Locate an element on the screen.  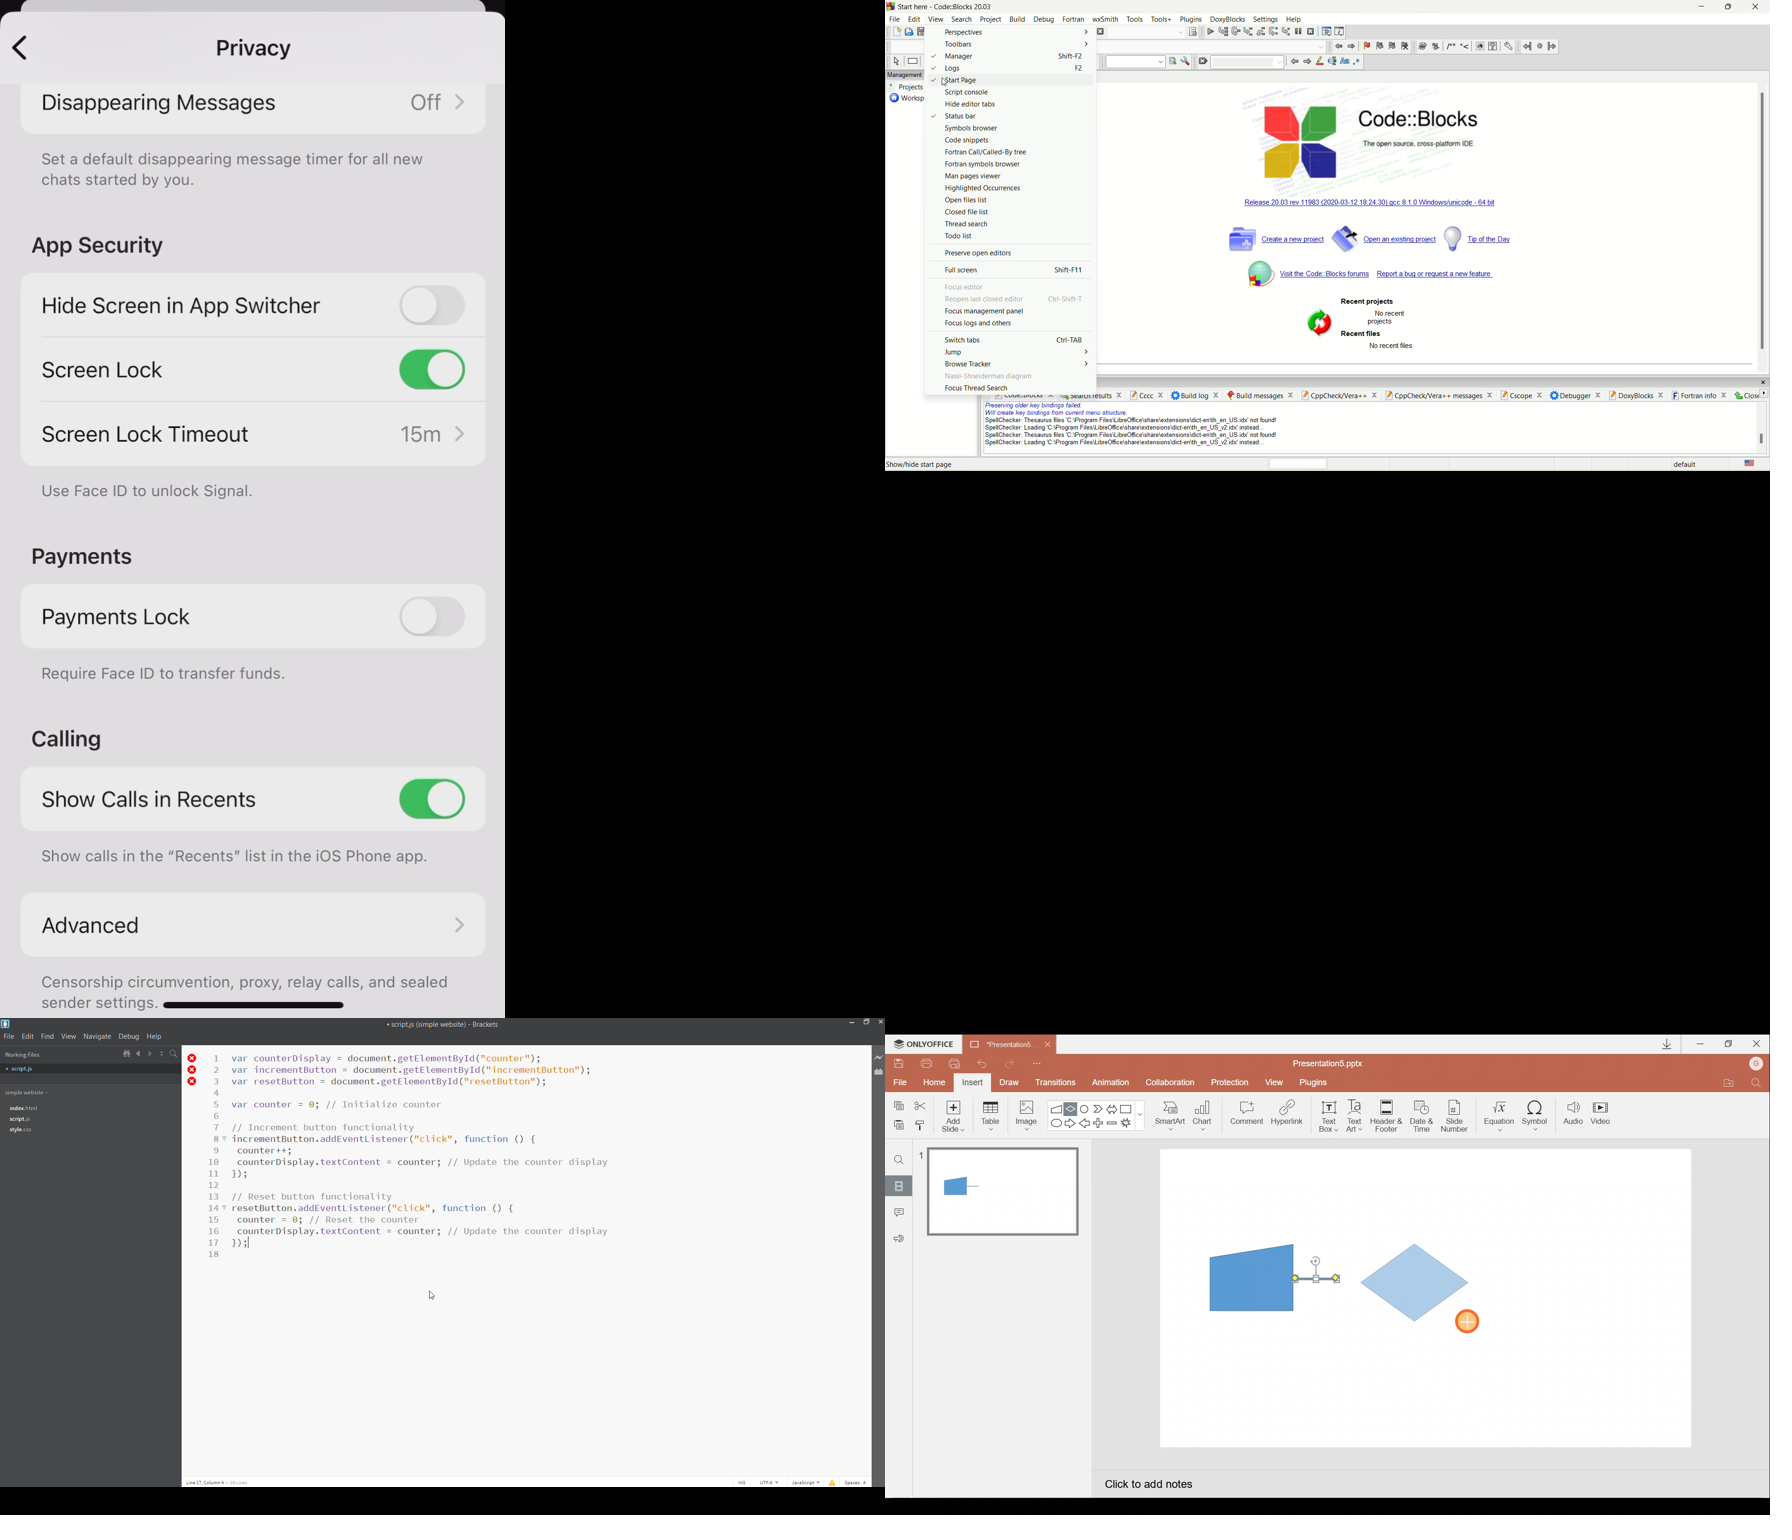
symbols browser is located at coordinates (971, 128).